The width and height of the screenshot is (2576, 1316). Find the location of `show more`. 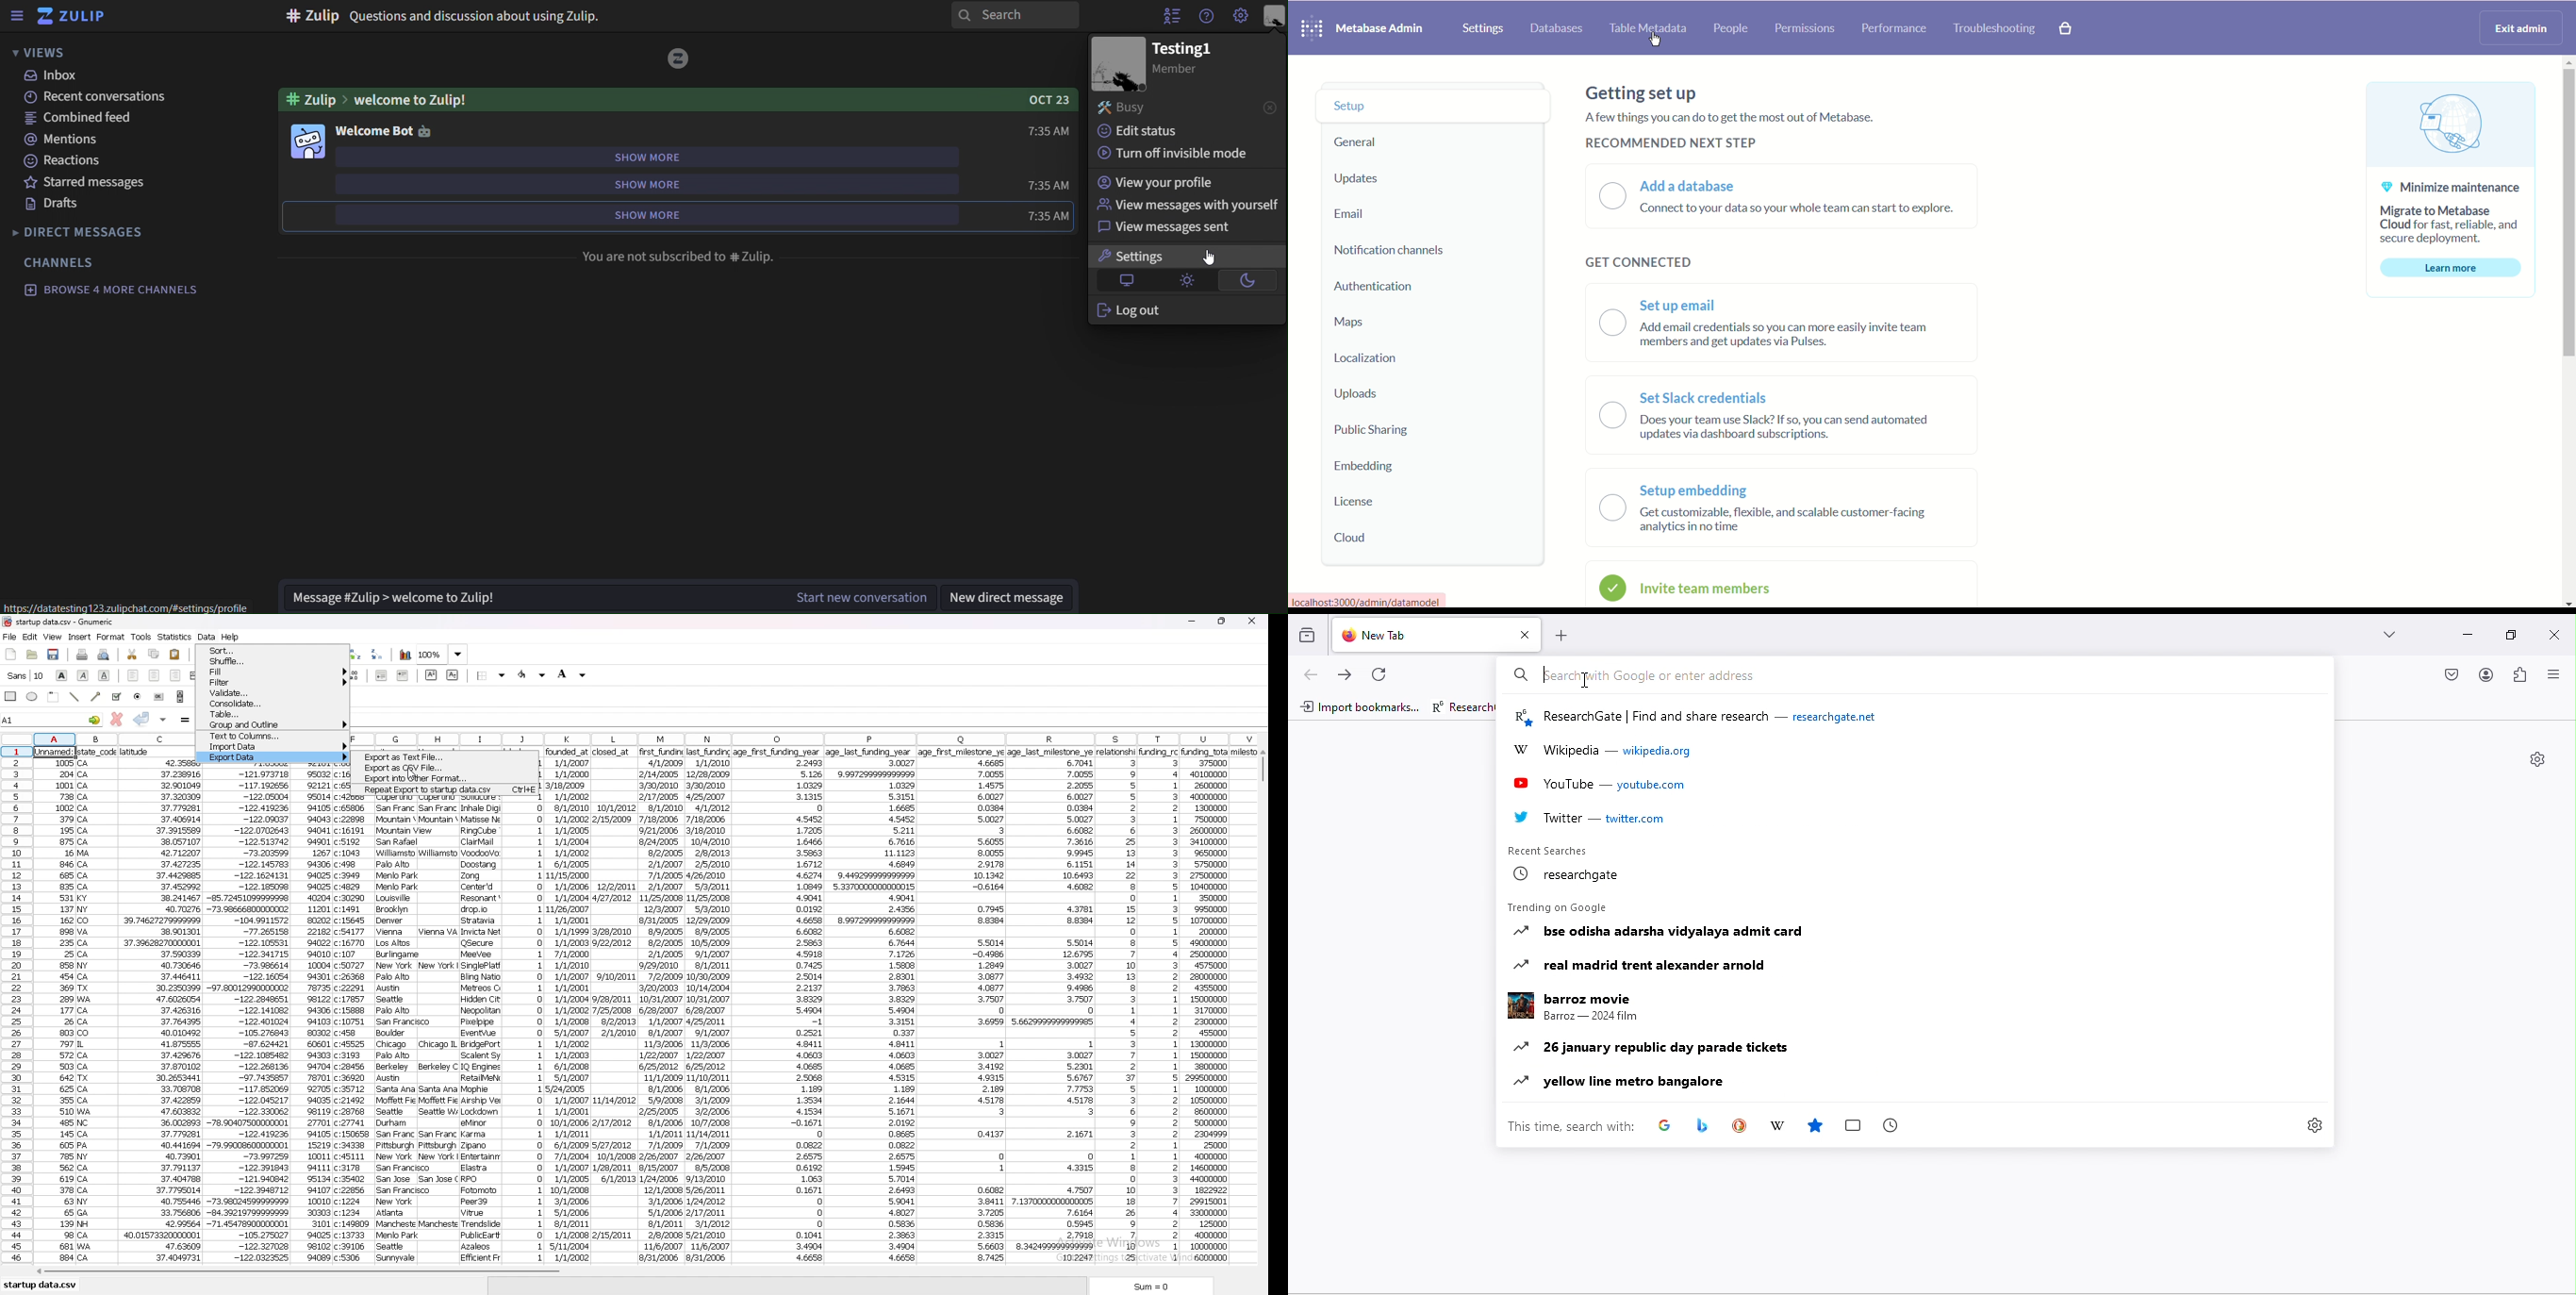

show more is located at coordinates (657, 216).